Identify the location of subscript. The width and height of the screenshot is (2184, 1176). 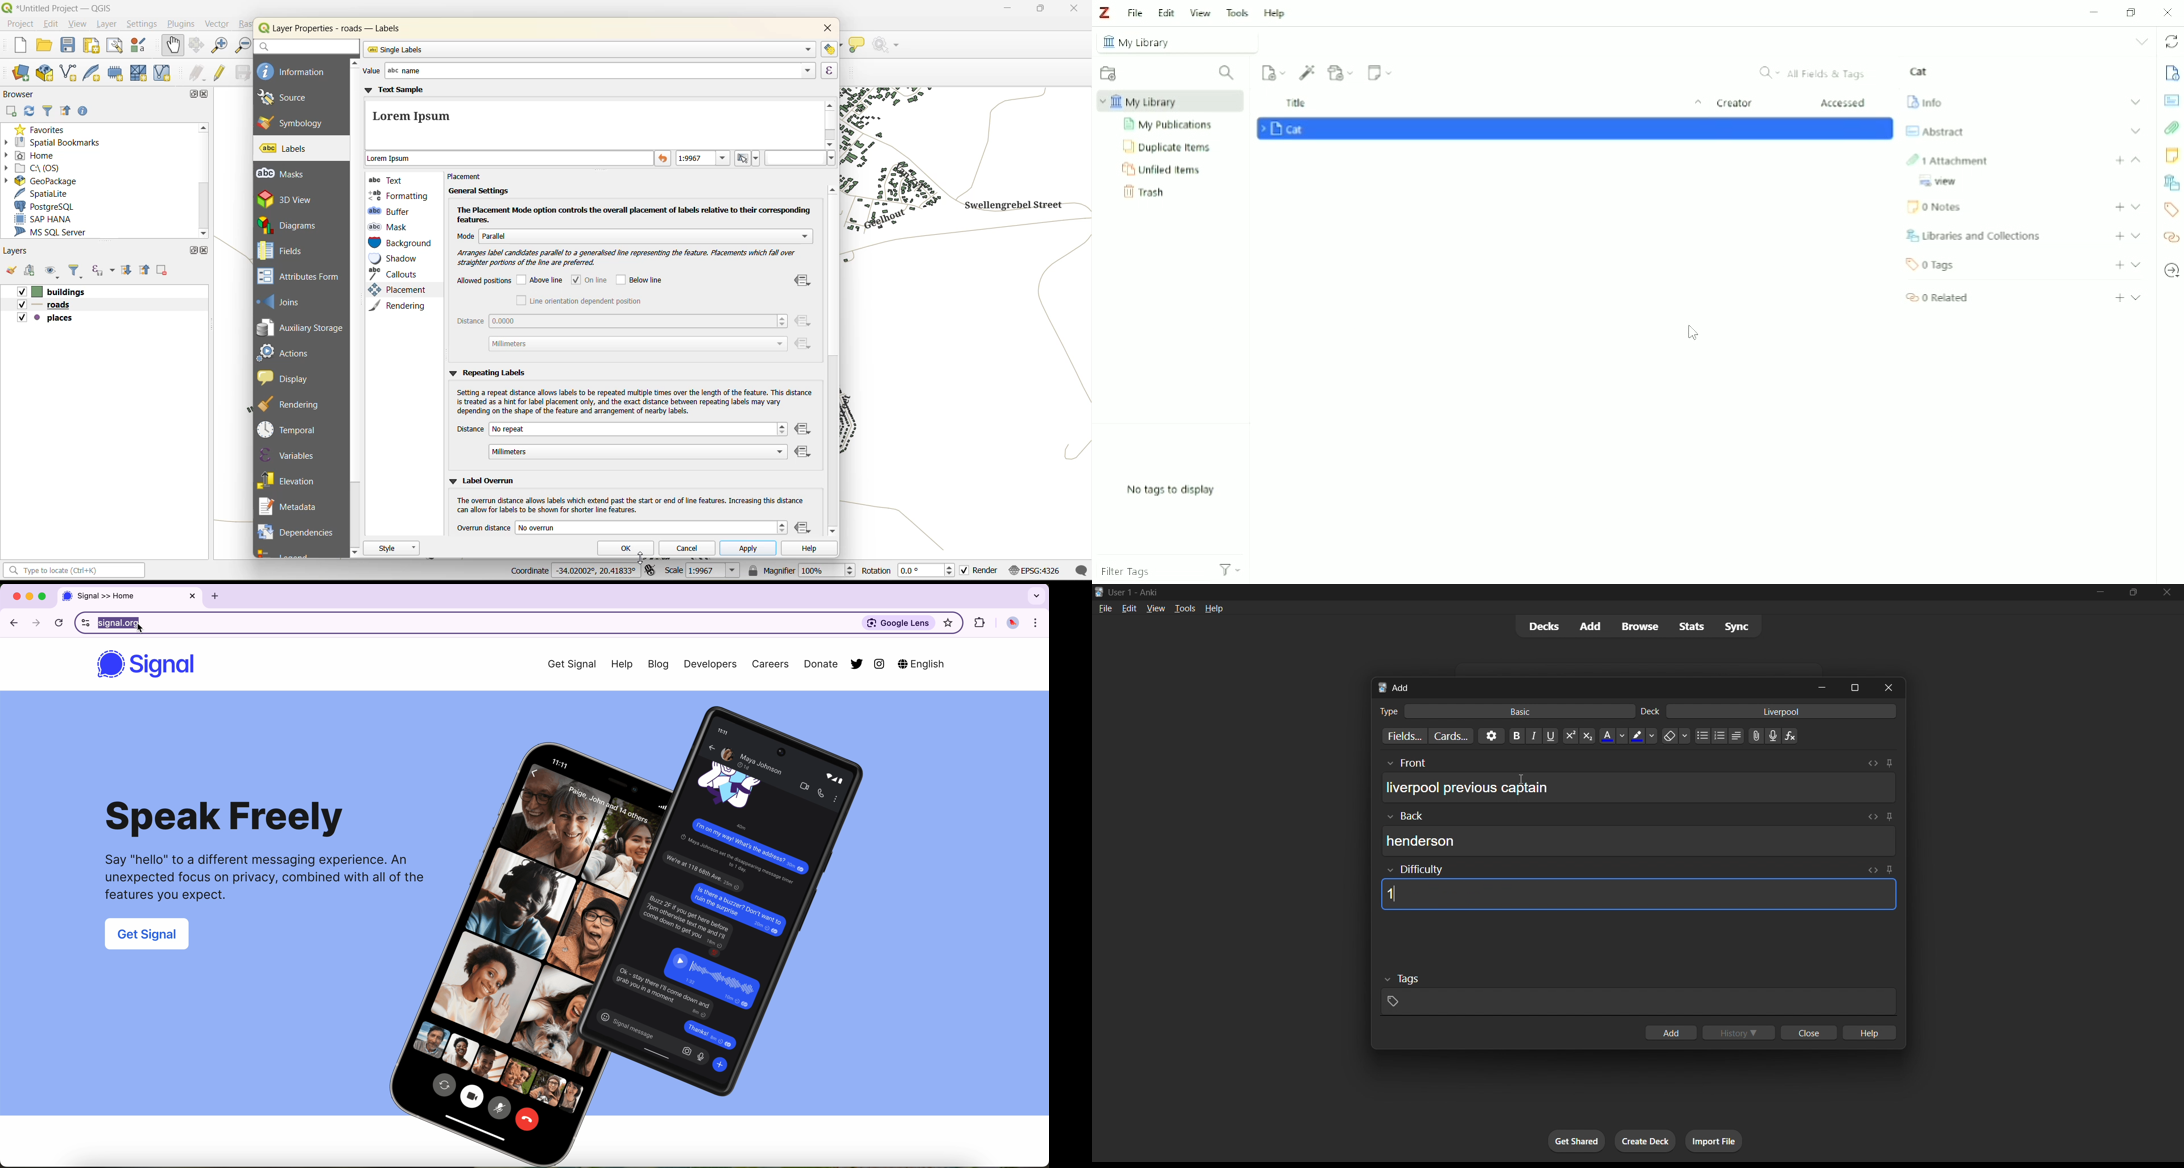
(1586, 735).